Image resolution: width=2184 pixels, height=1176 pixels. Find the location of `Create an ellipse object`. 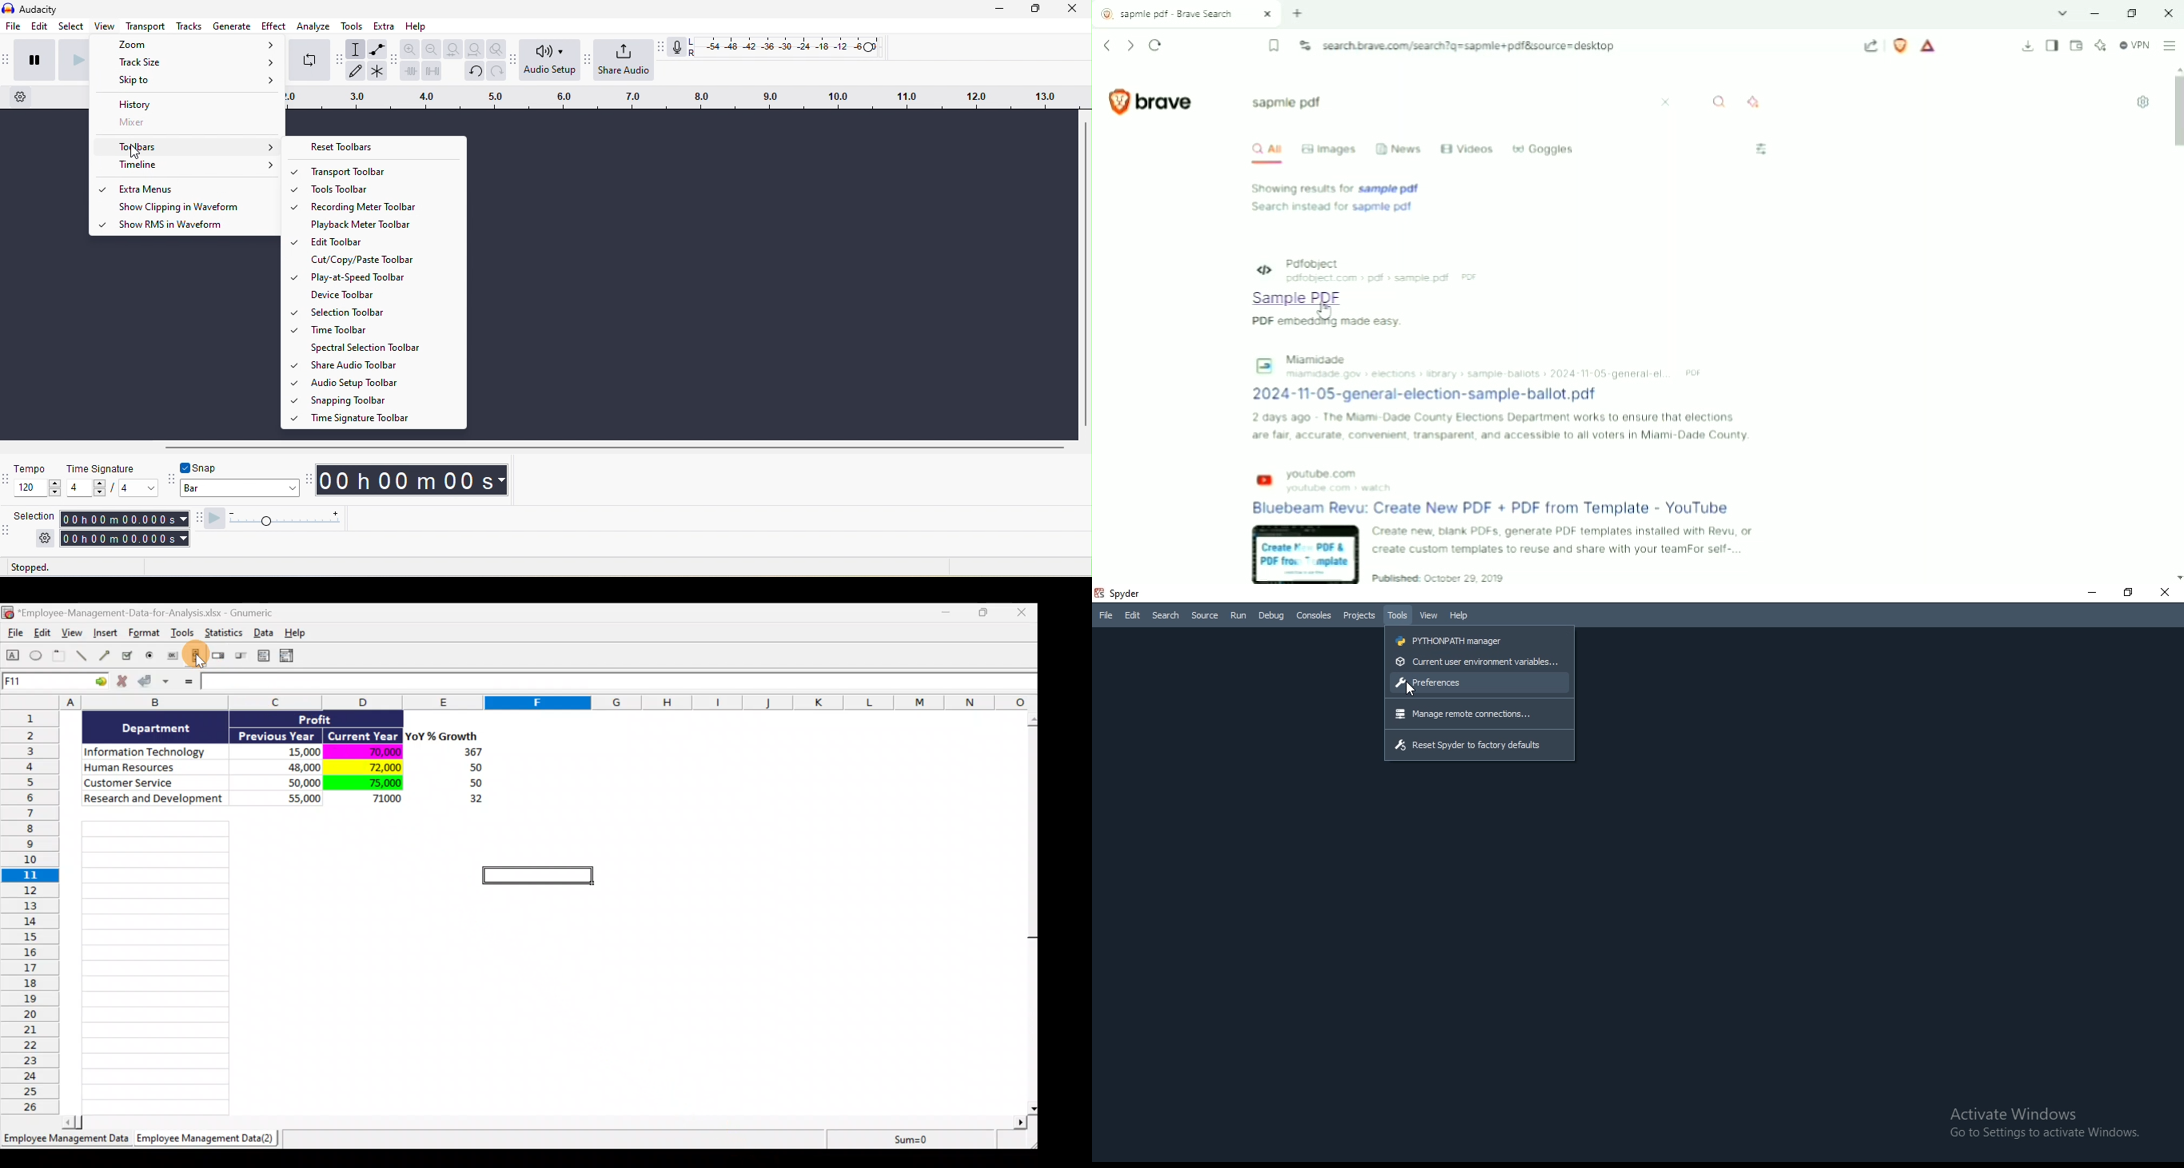

Create an ellipse object is located at coordinates (36, 656).